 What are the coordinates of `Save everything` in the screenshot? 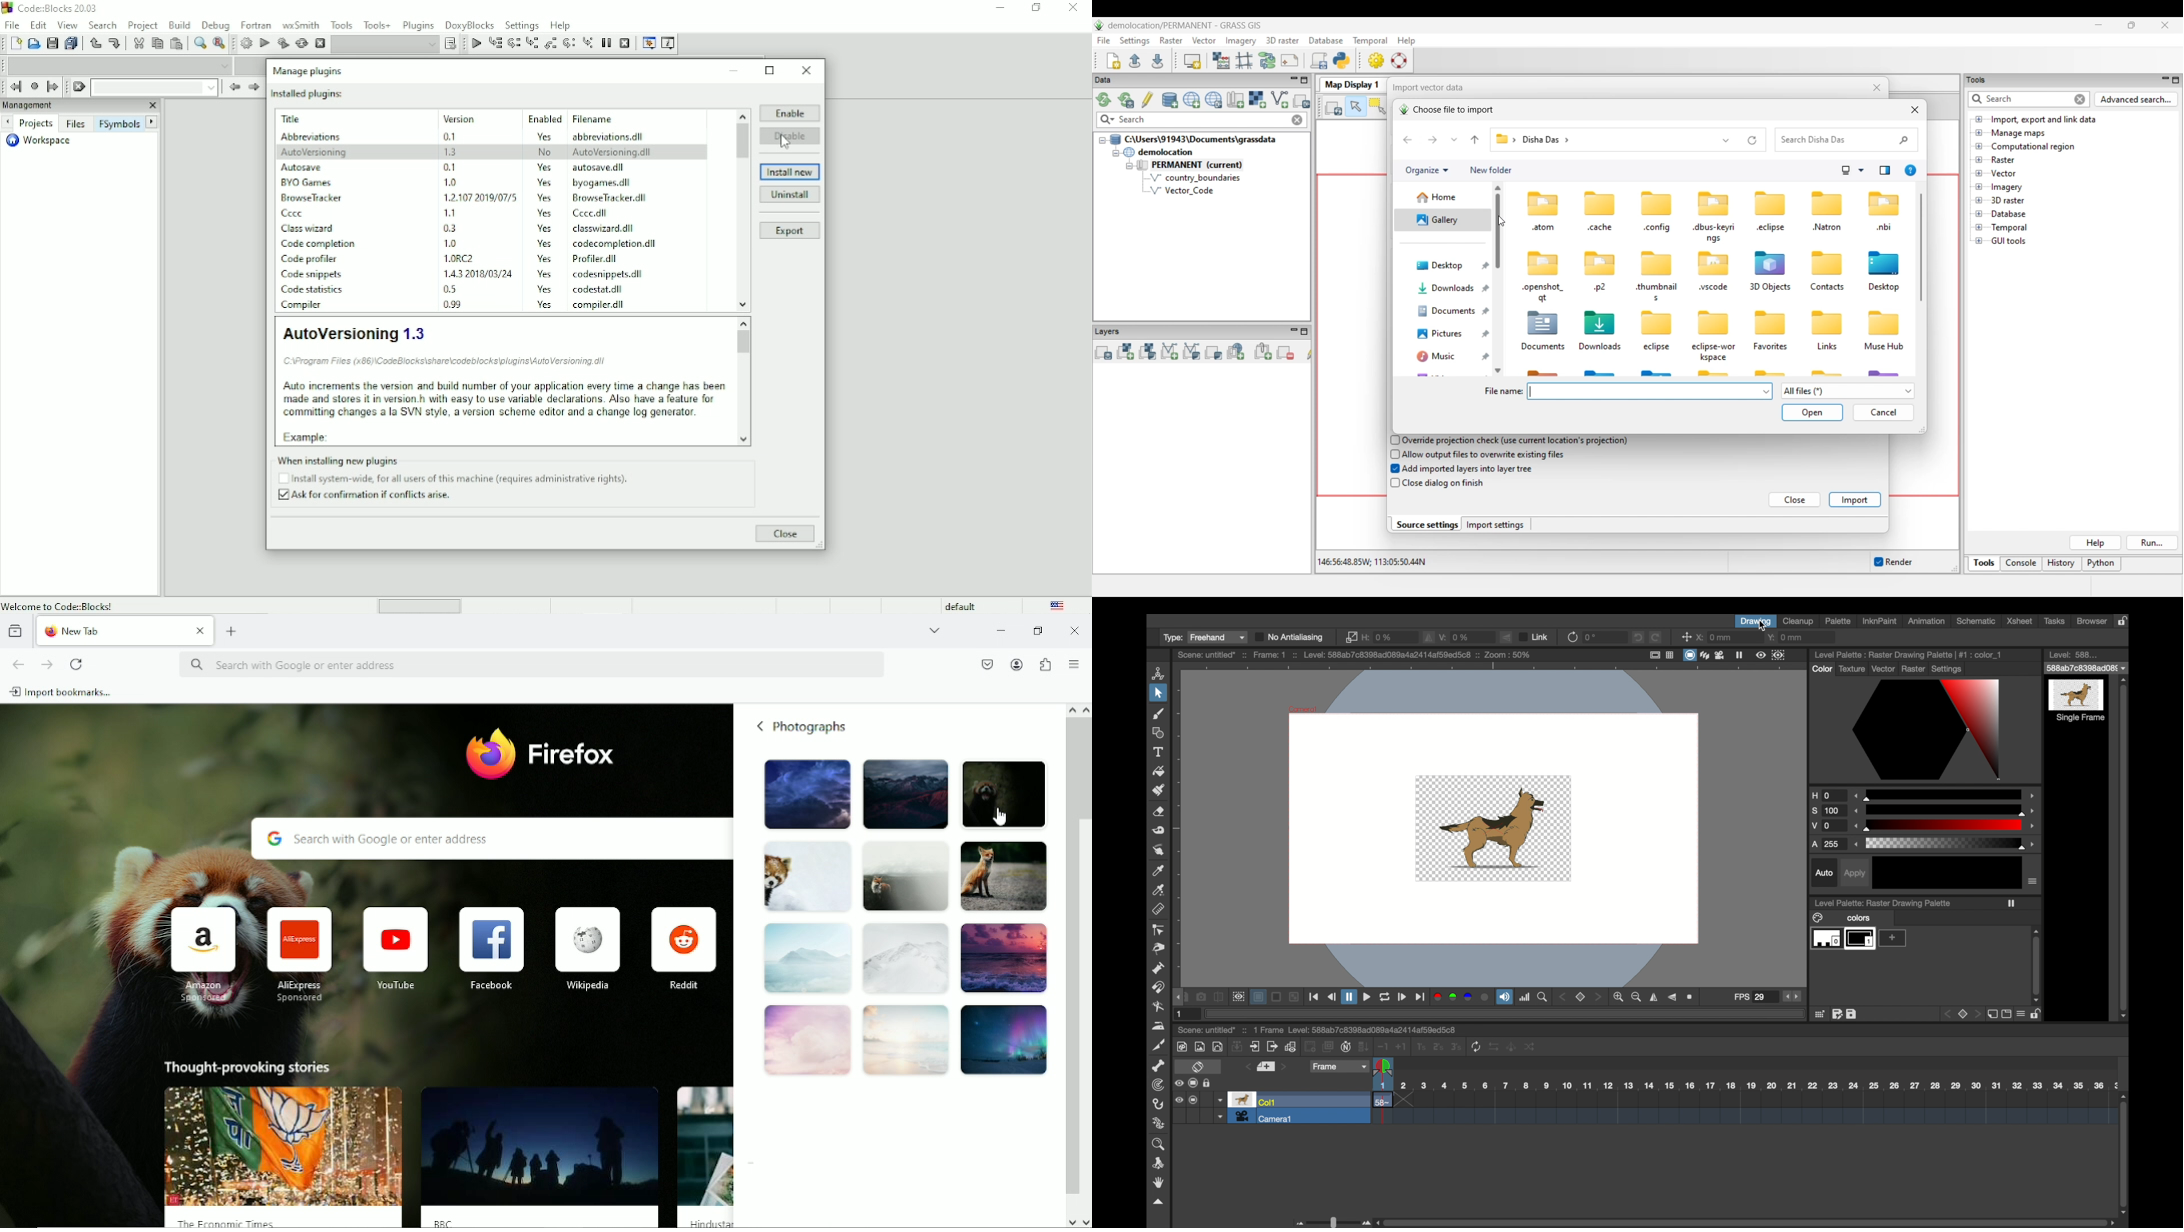 It's located at (72, 44).